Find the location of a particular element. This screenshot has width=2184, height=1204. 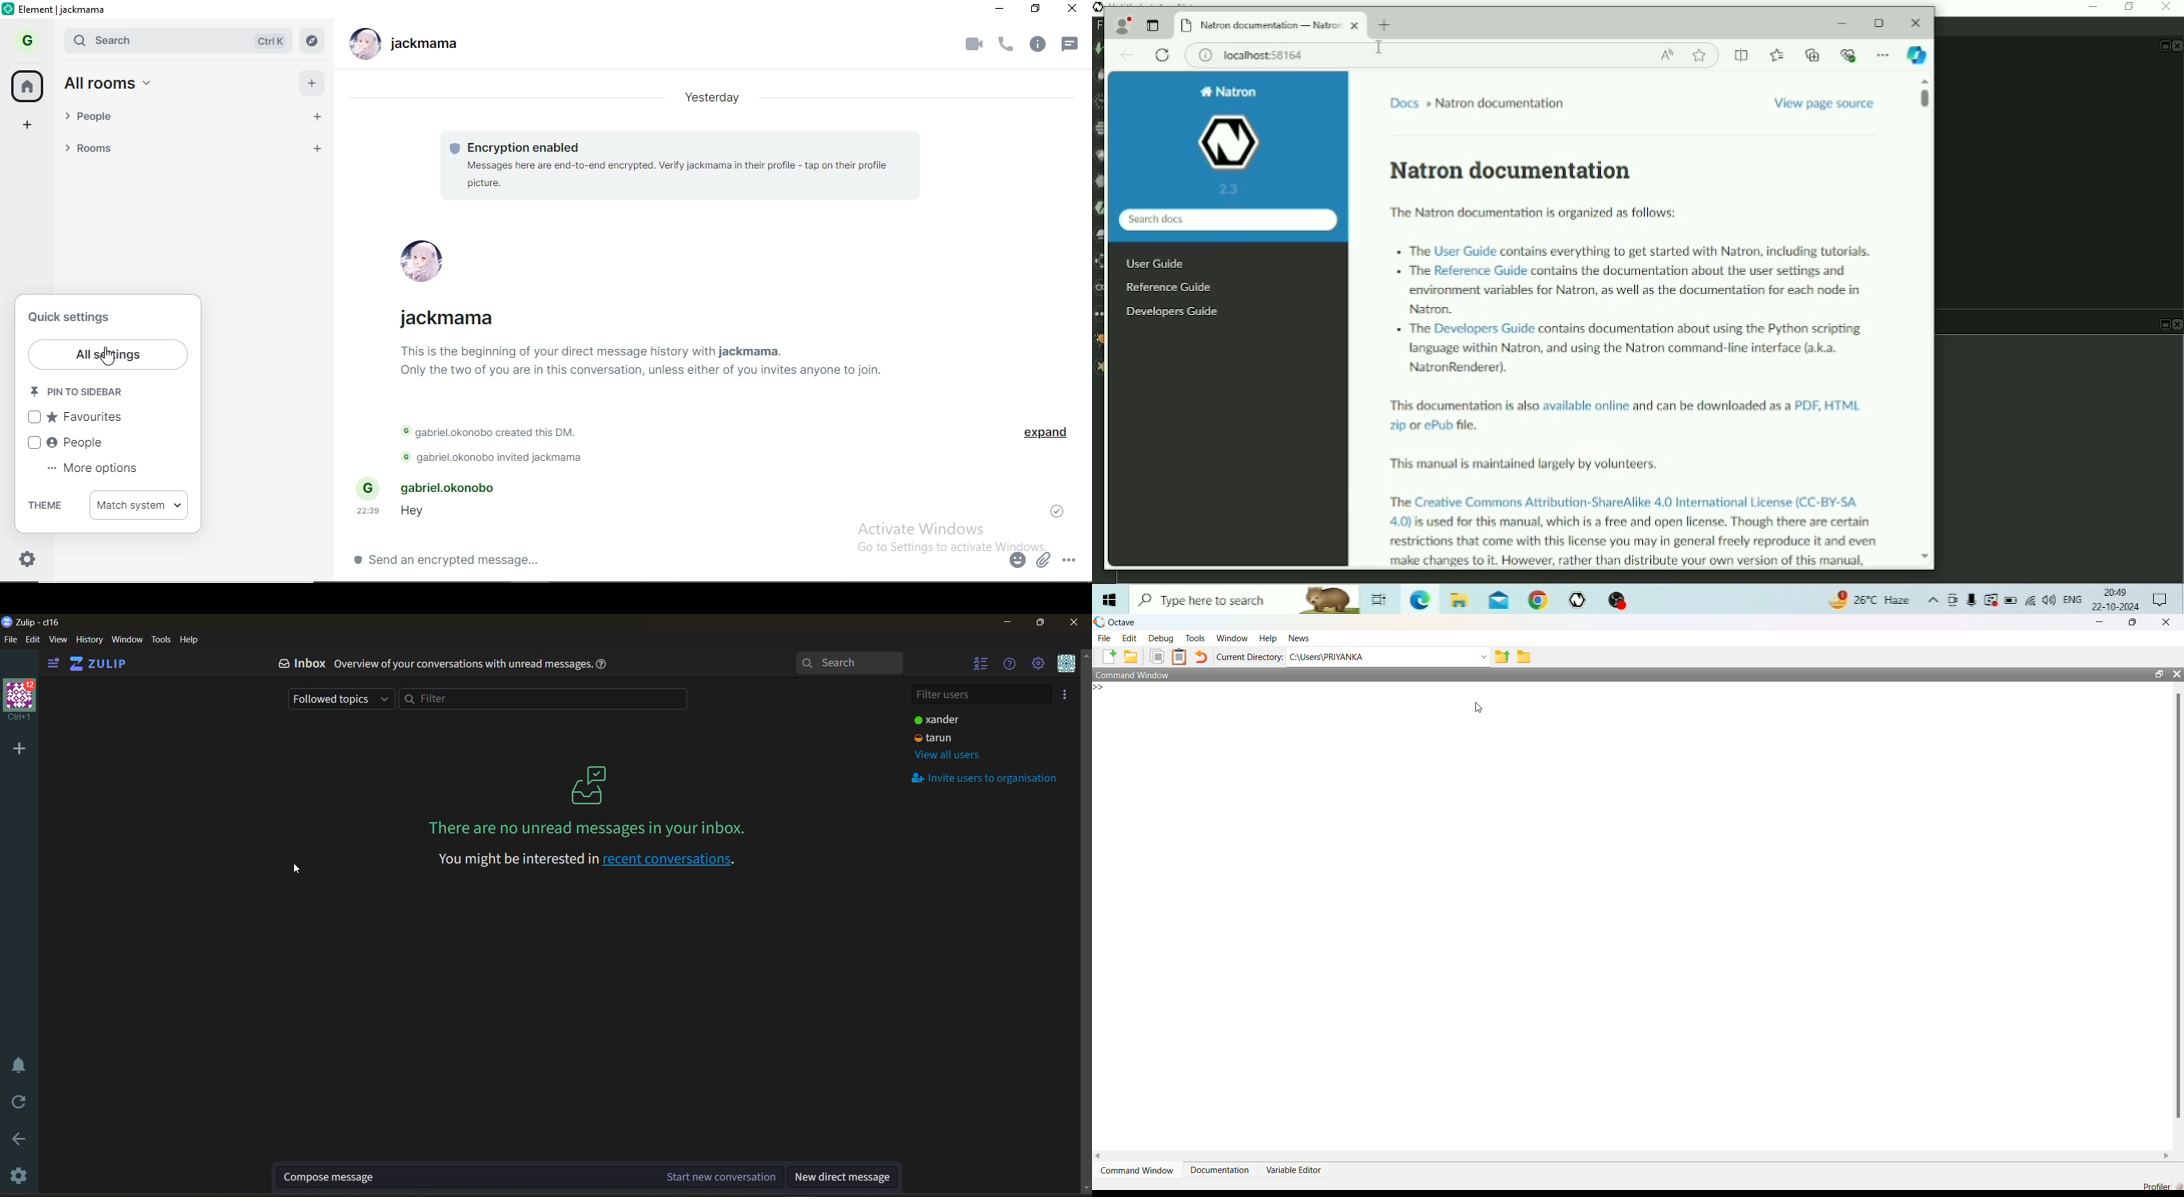

invite users to organisation is located at coordinates (1066, 695).